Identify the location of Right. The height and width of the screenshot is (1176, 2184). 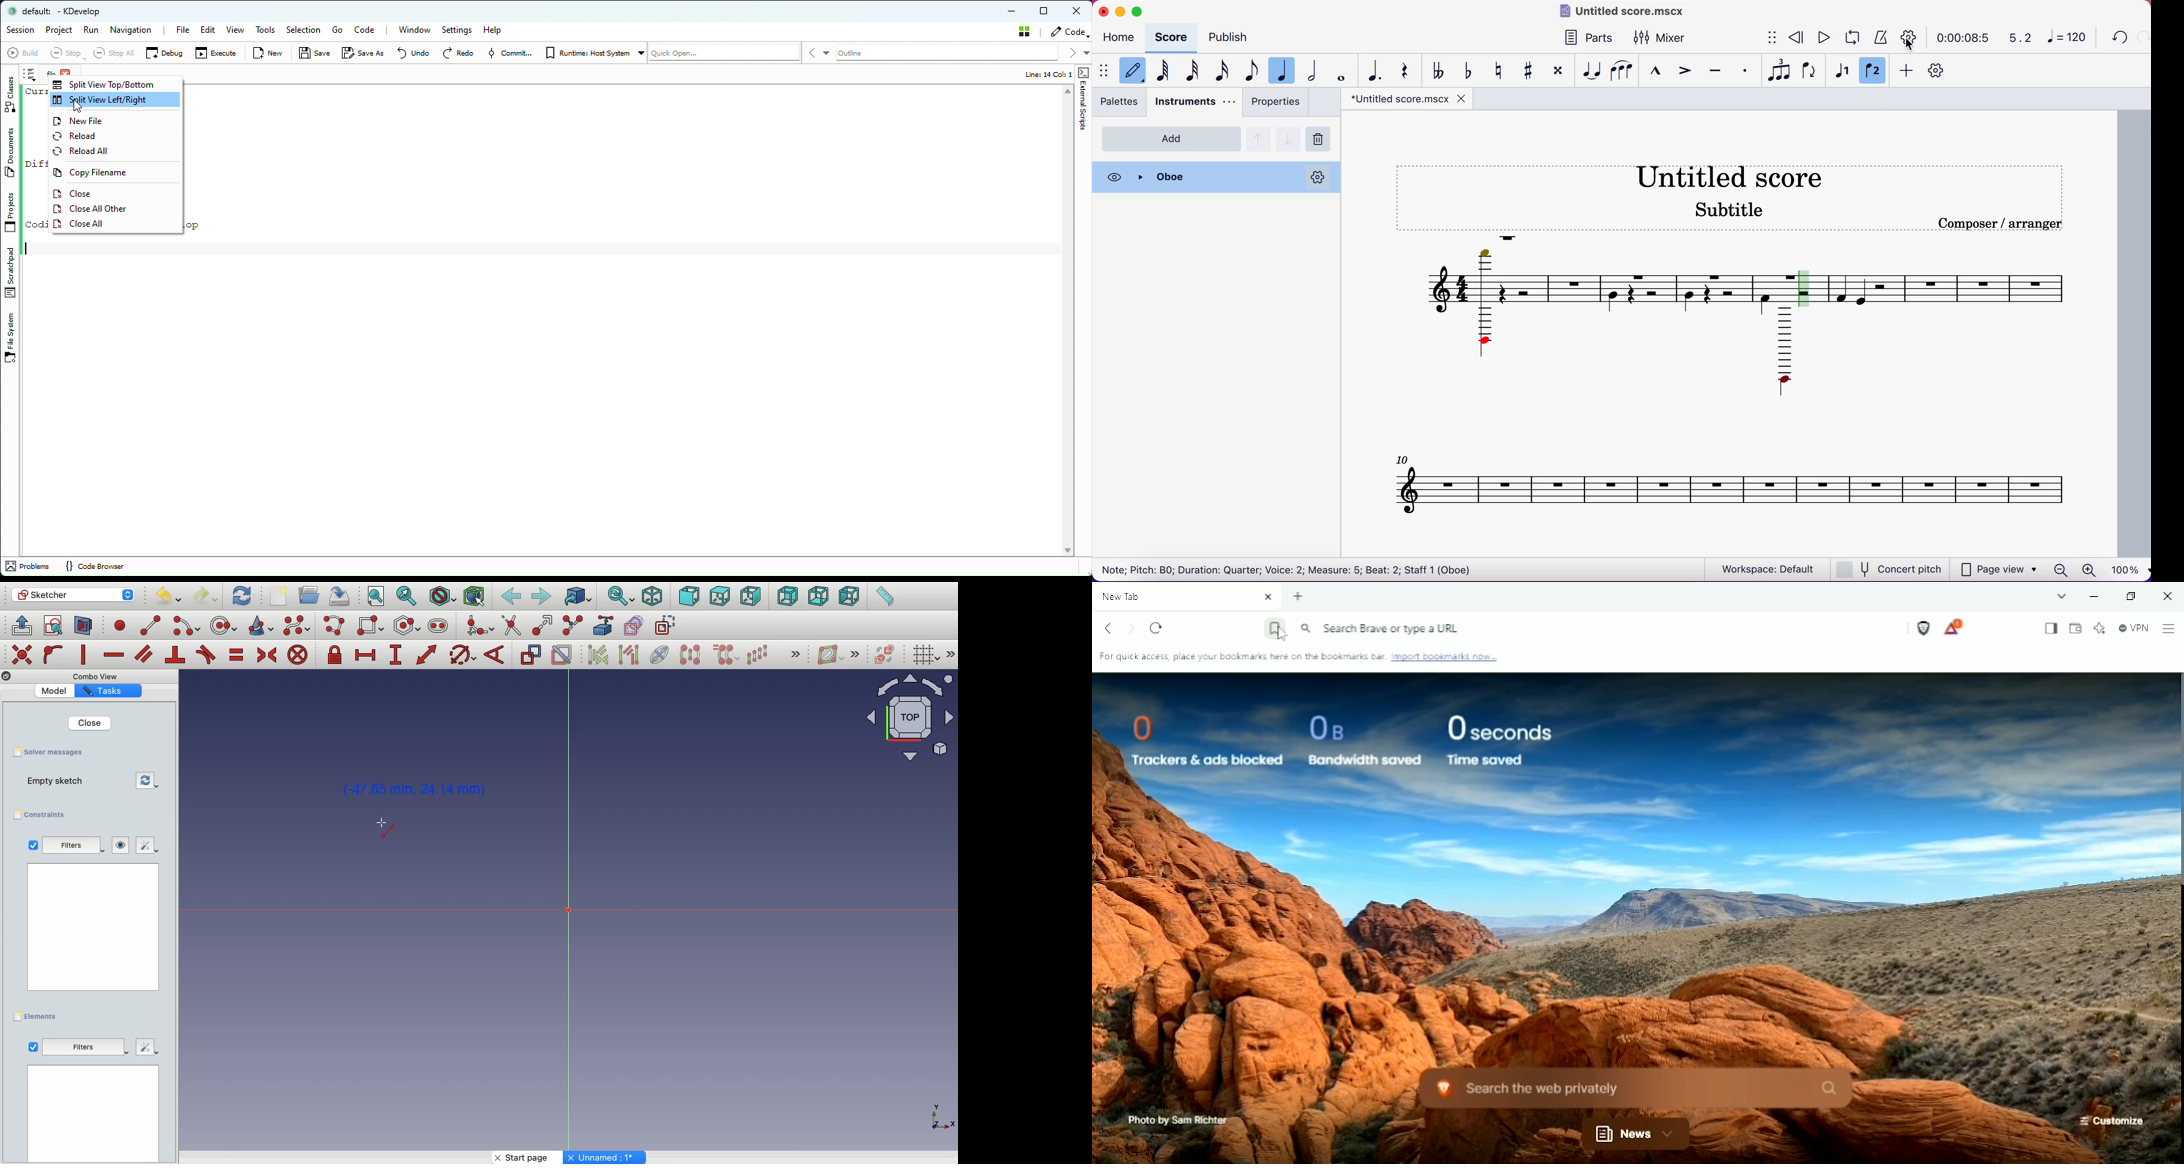
(752, 597).